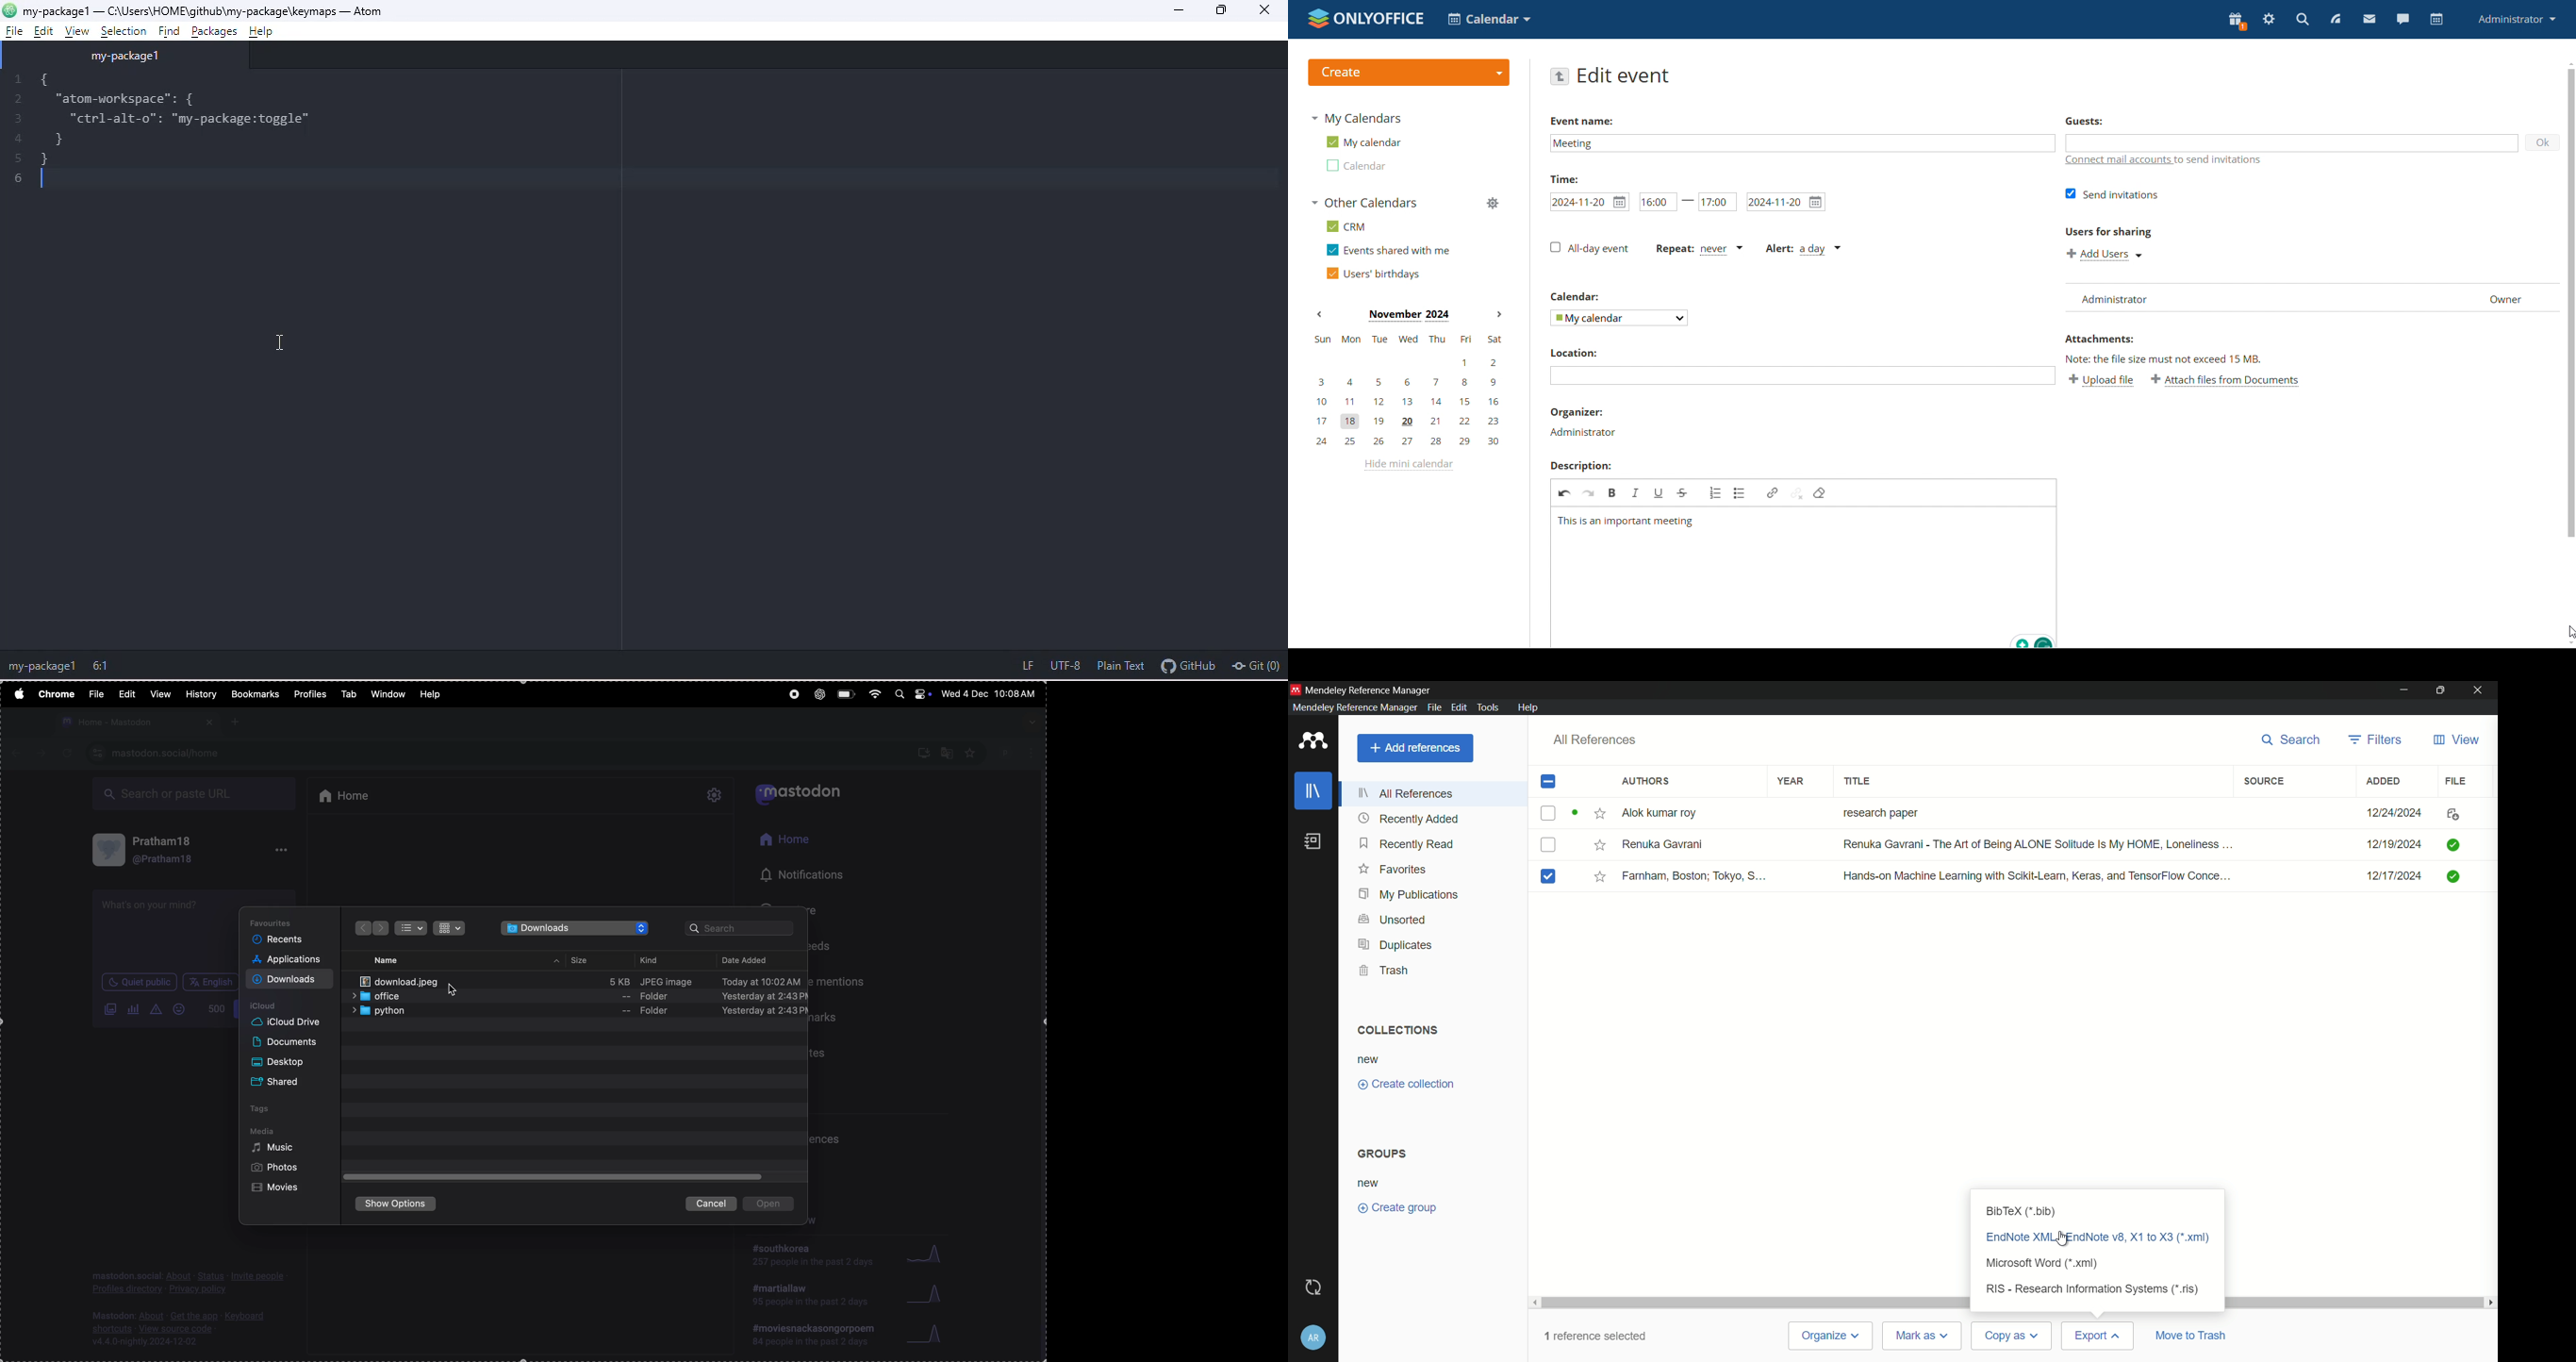  Describe the element at coordinates (2453, 814) in the screenshot. I see `icon` at that location.